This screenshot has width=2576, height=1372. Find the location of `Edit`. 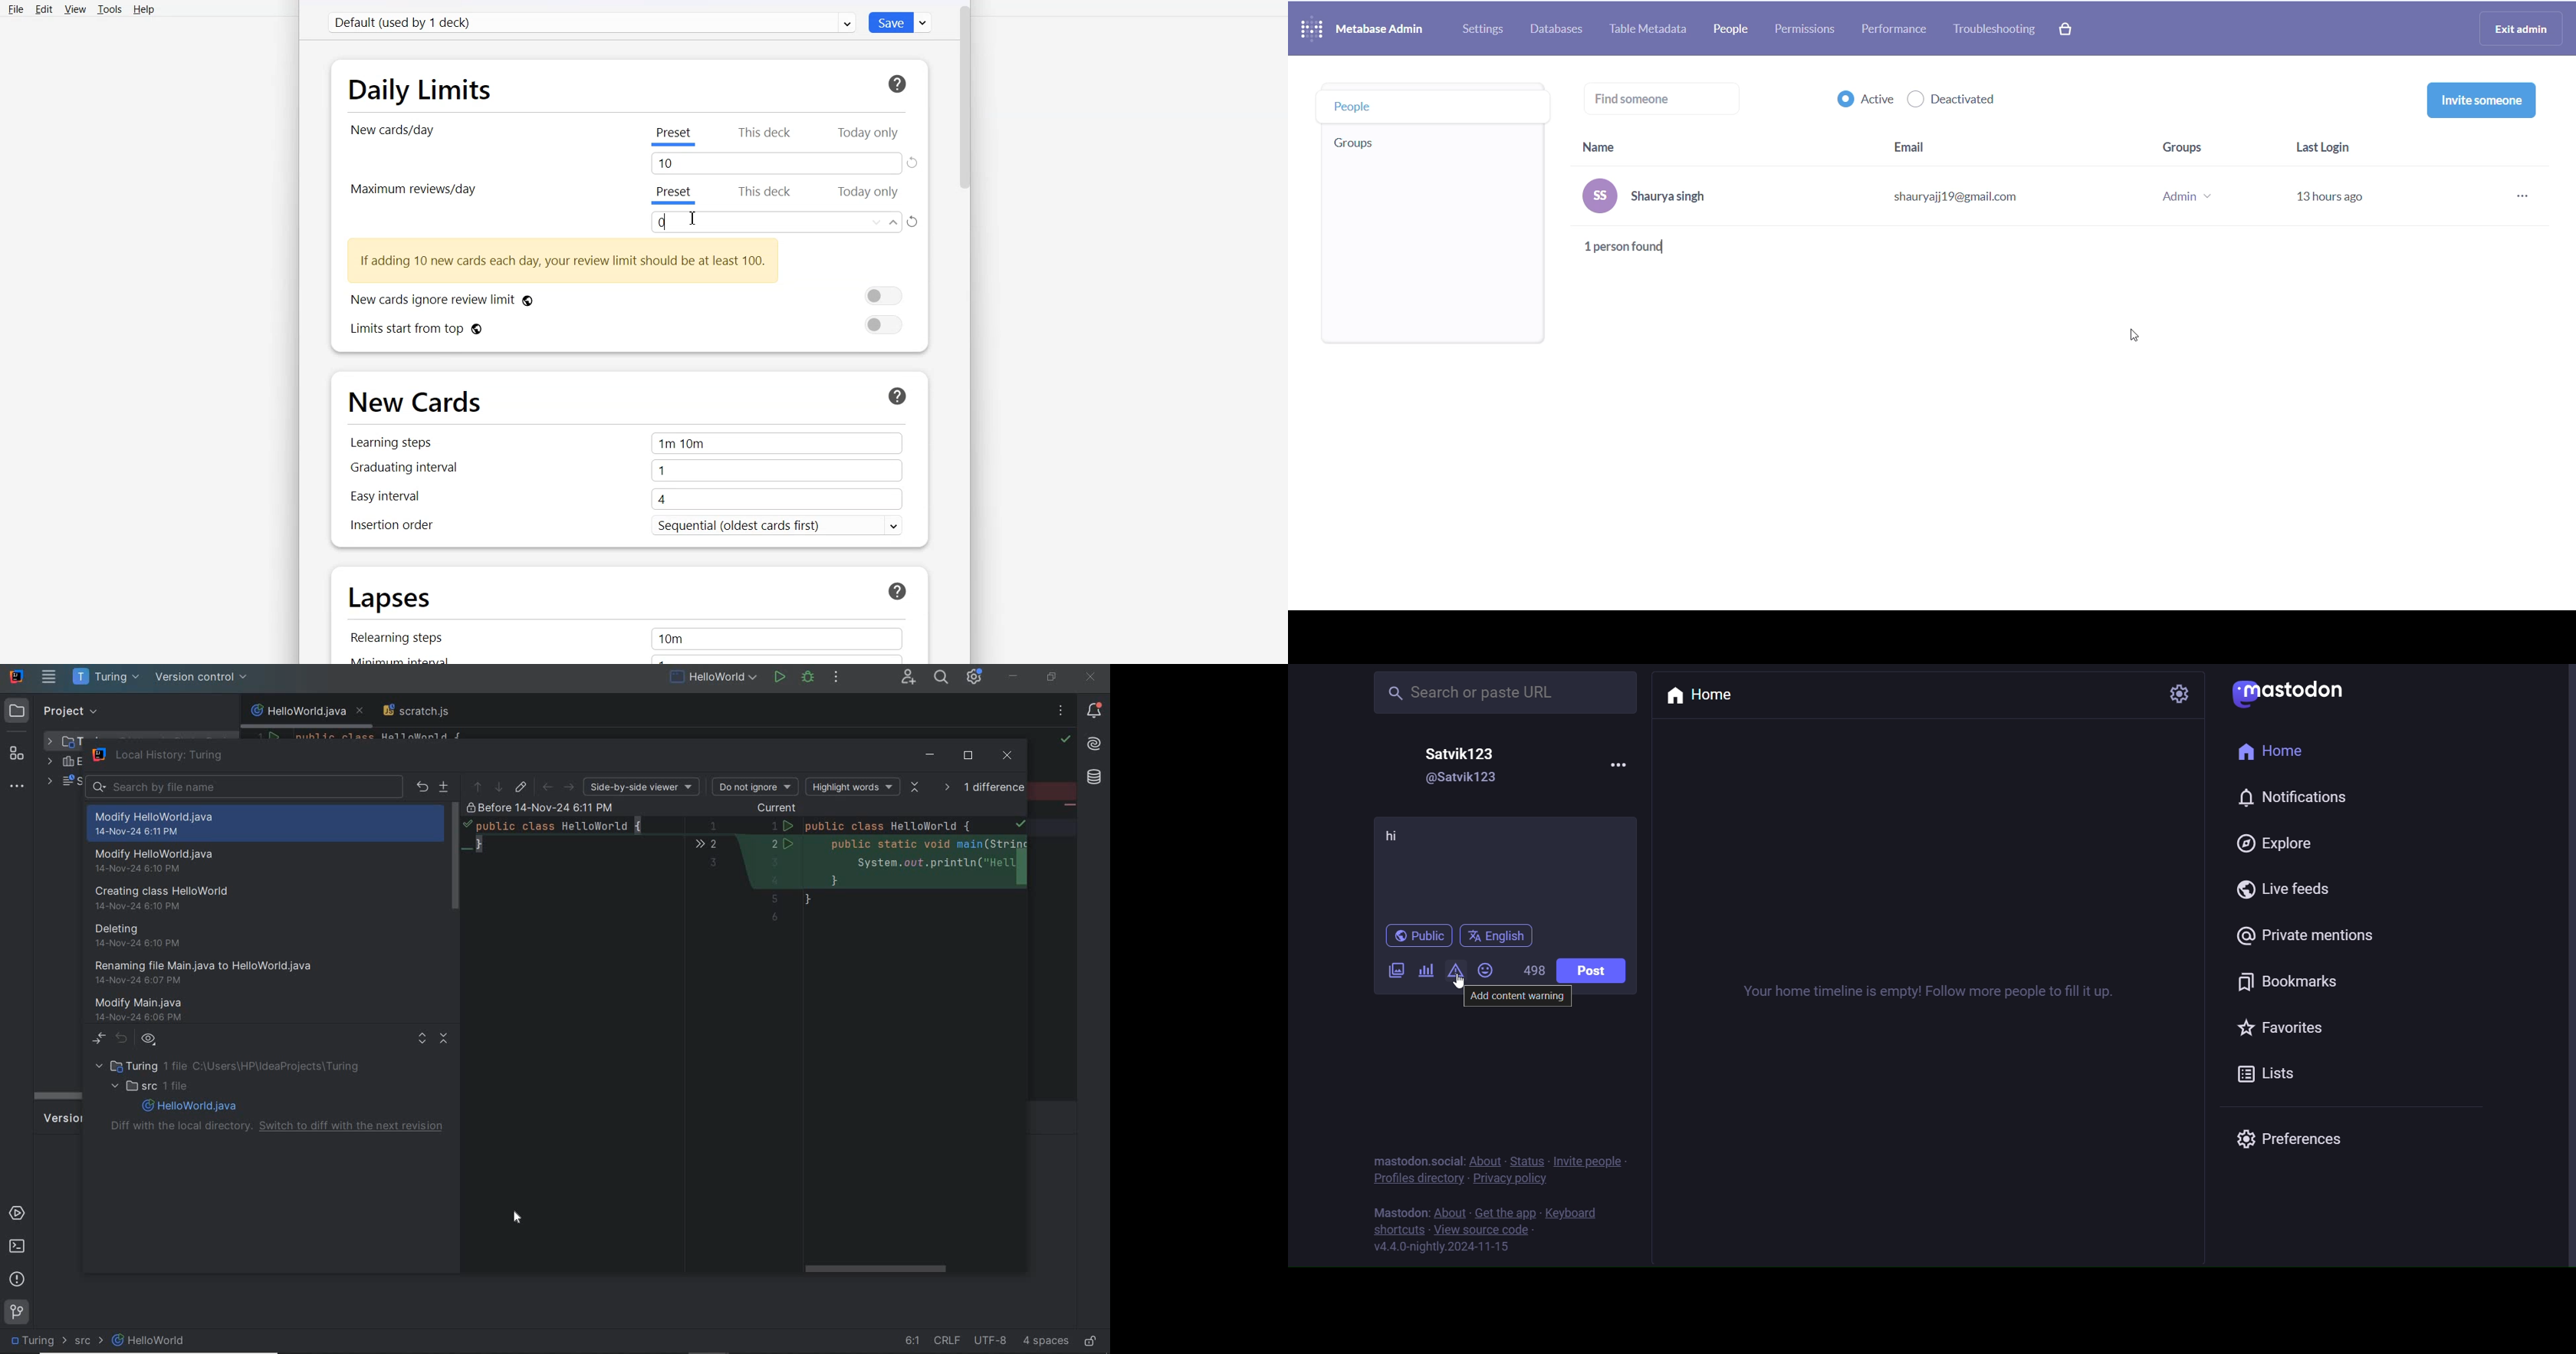

Edit is located at coordinates (42, 9).